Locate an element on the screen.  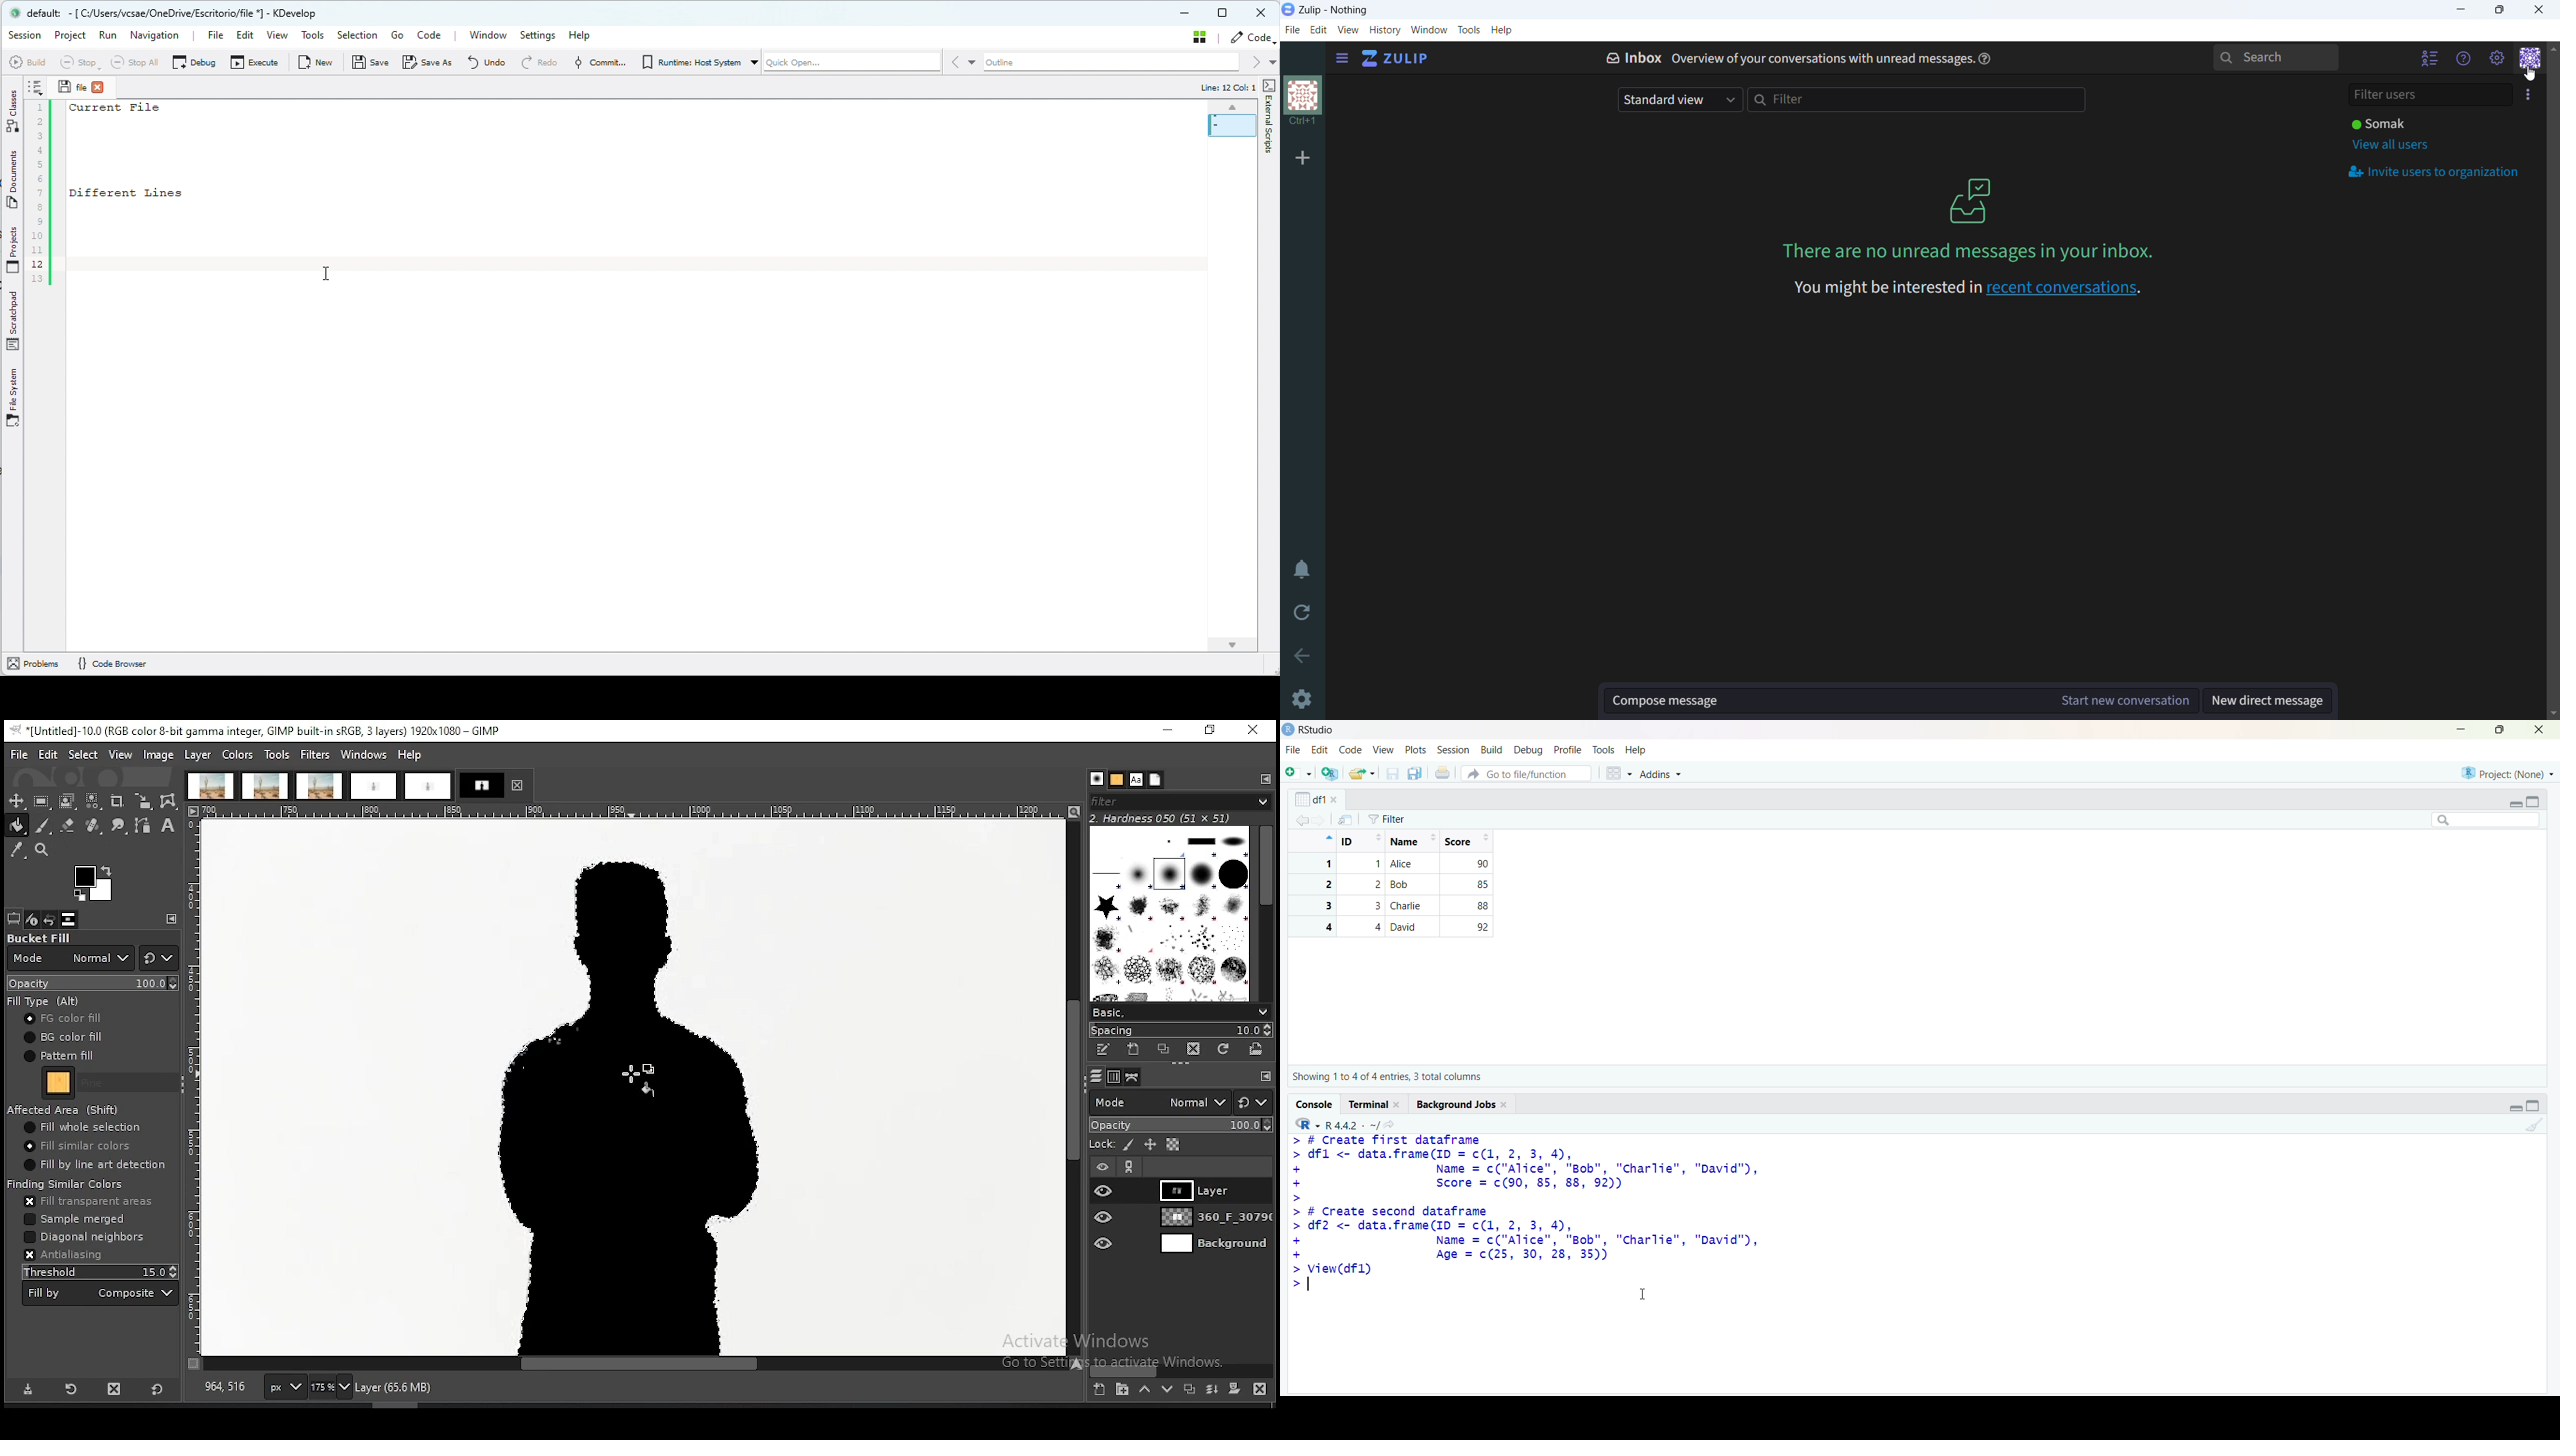
Collapse/expand  is located at coordinates (2515, 1108).